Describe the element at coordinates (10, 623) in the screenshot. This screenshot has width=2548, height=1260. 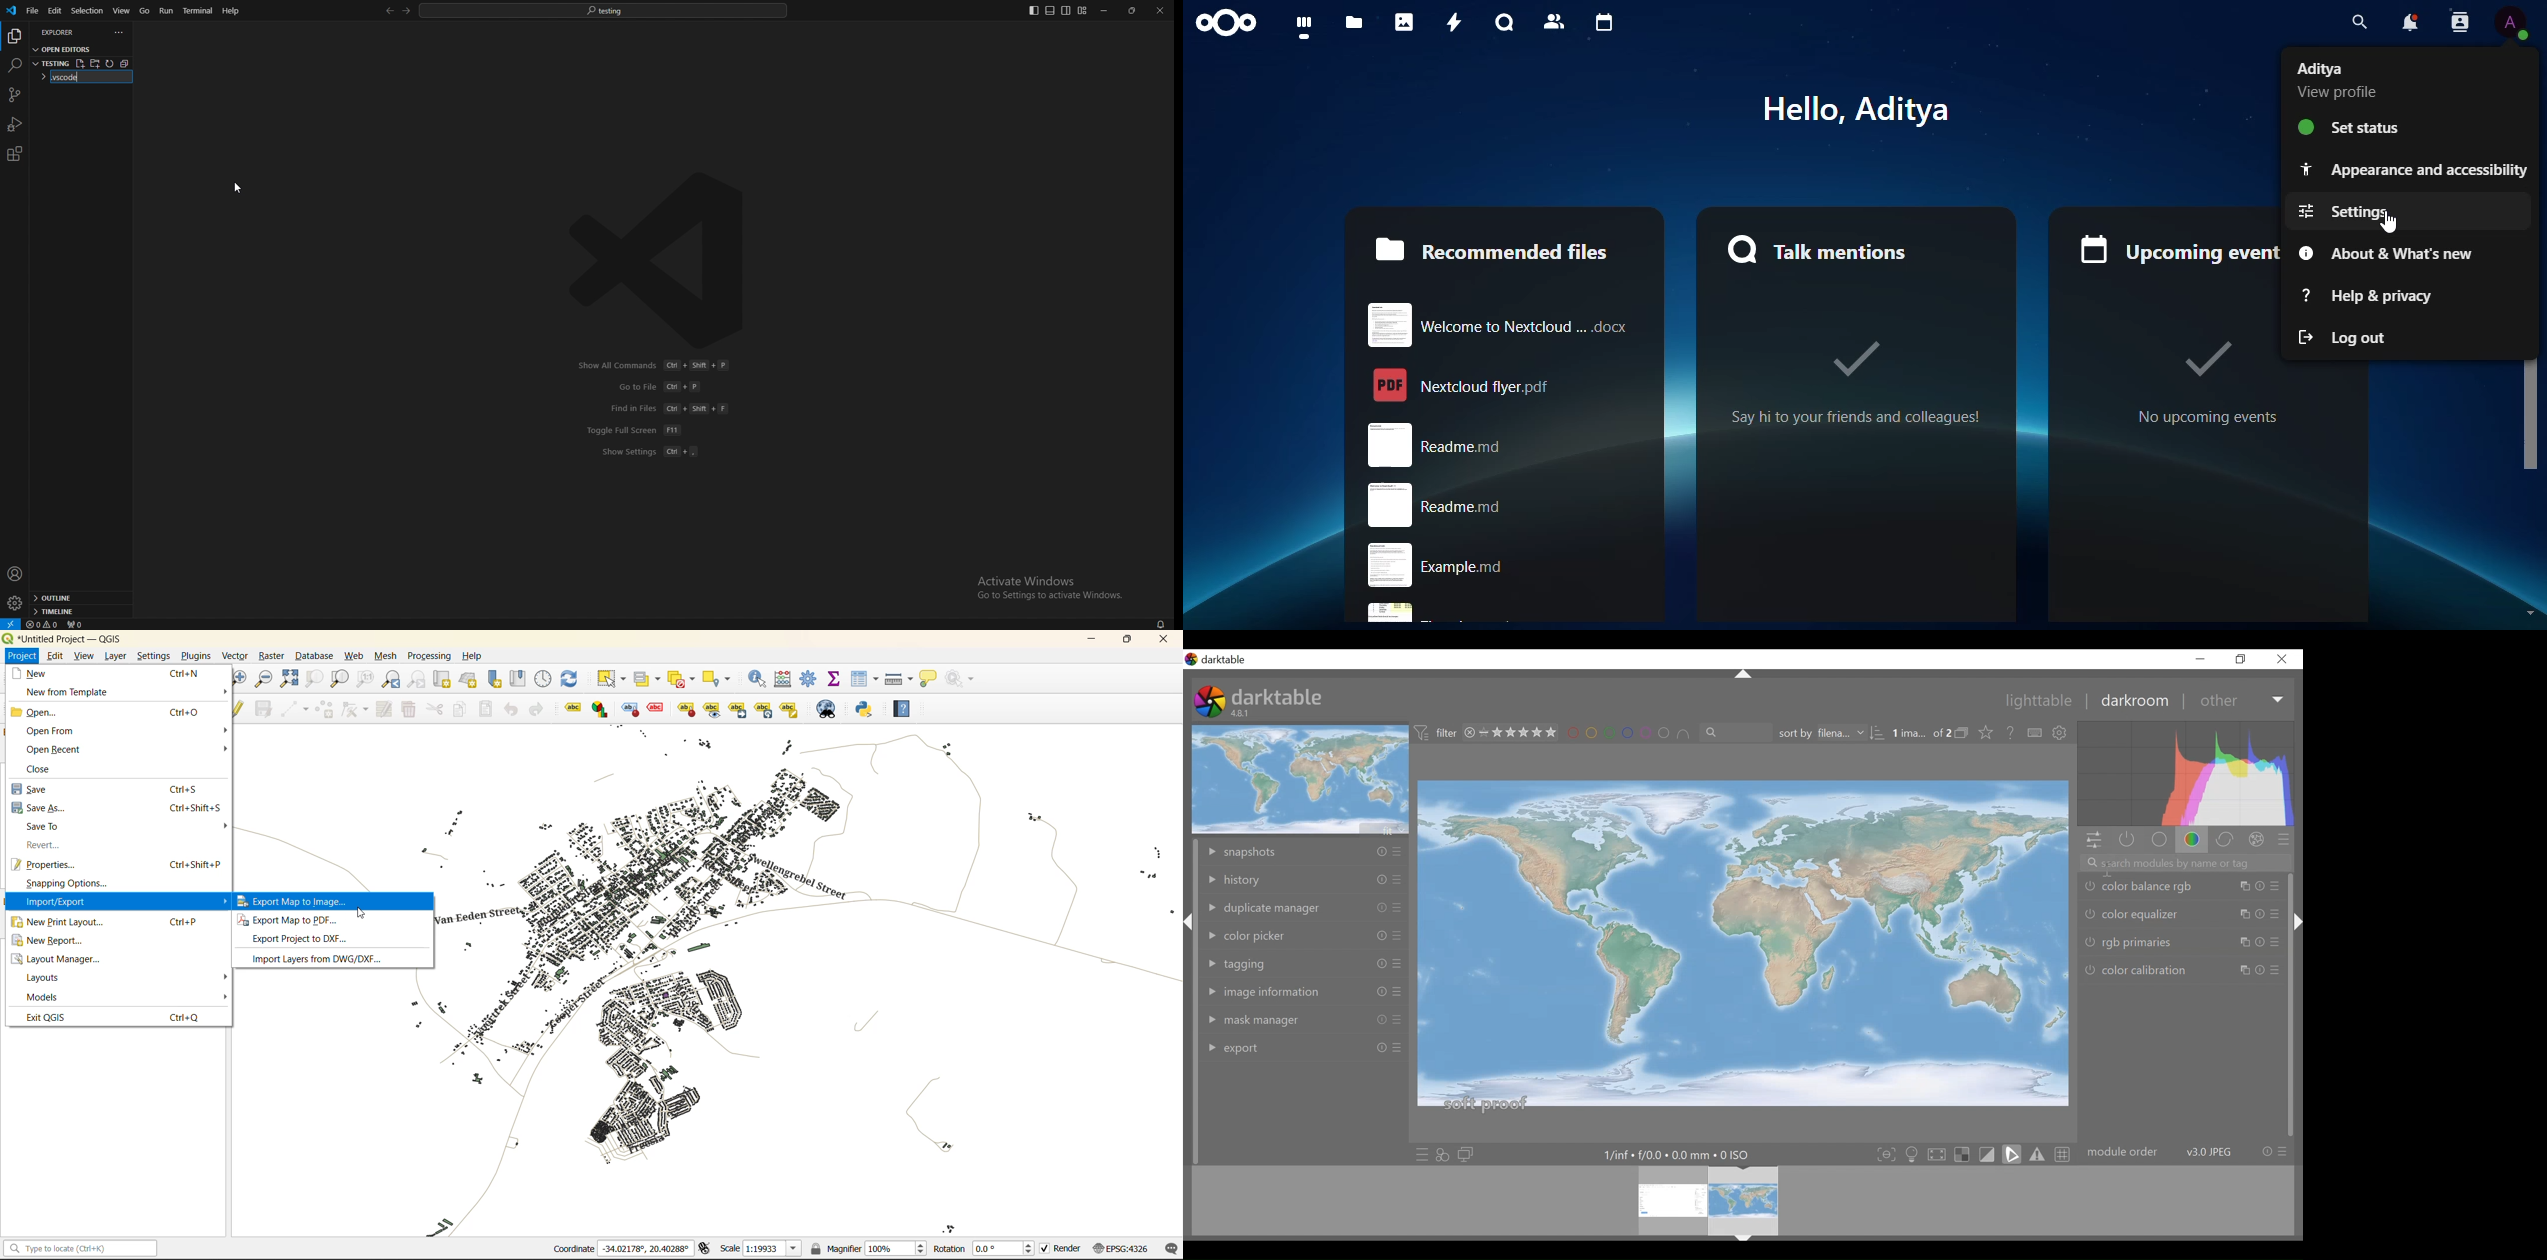
I see `open a remote window` at that location.